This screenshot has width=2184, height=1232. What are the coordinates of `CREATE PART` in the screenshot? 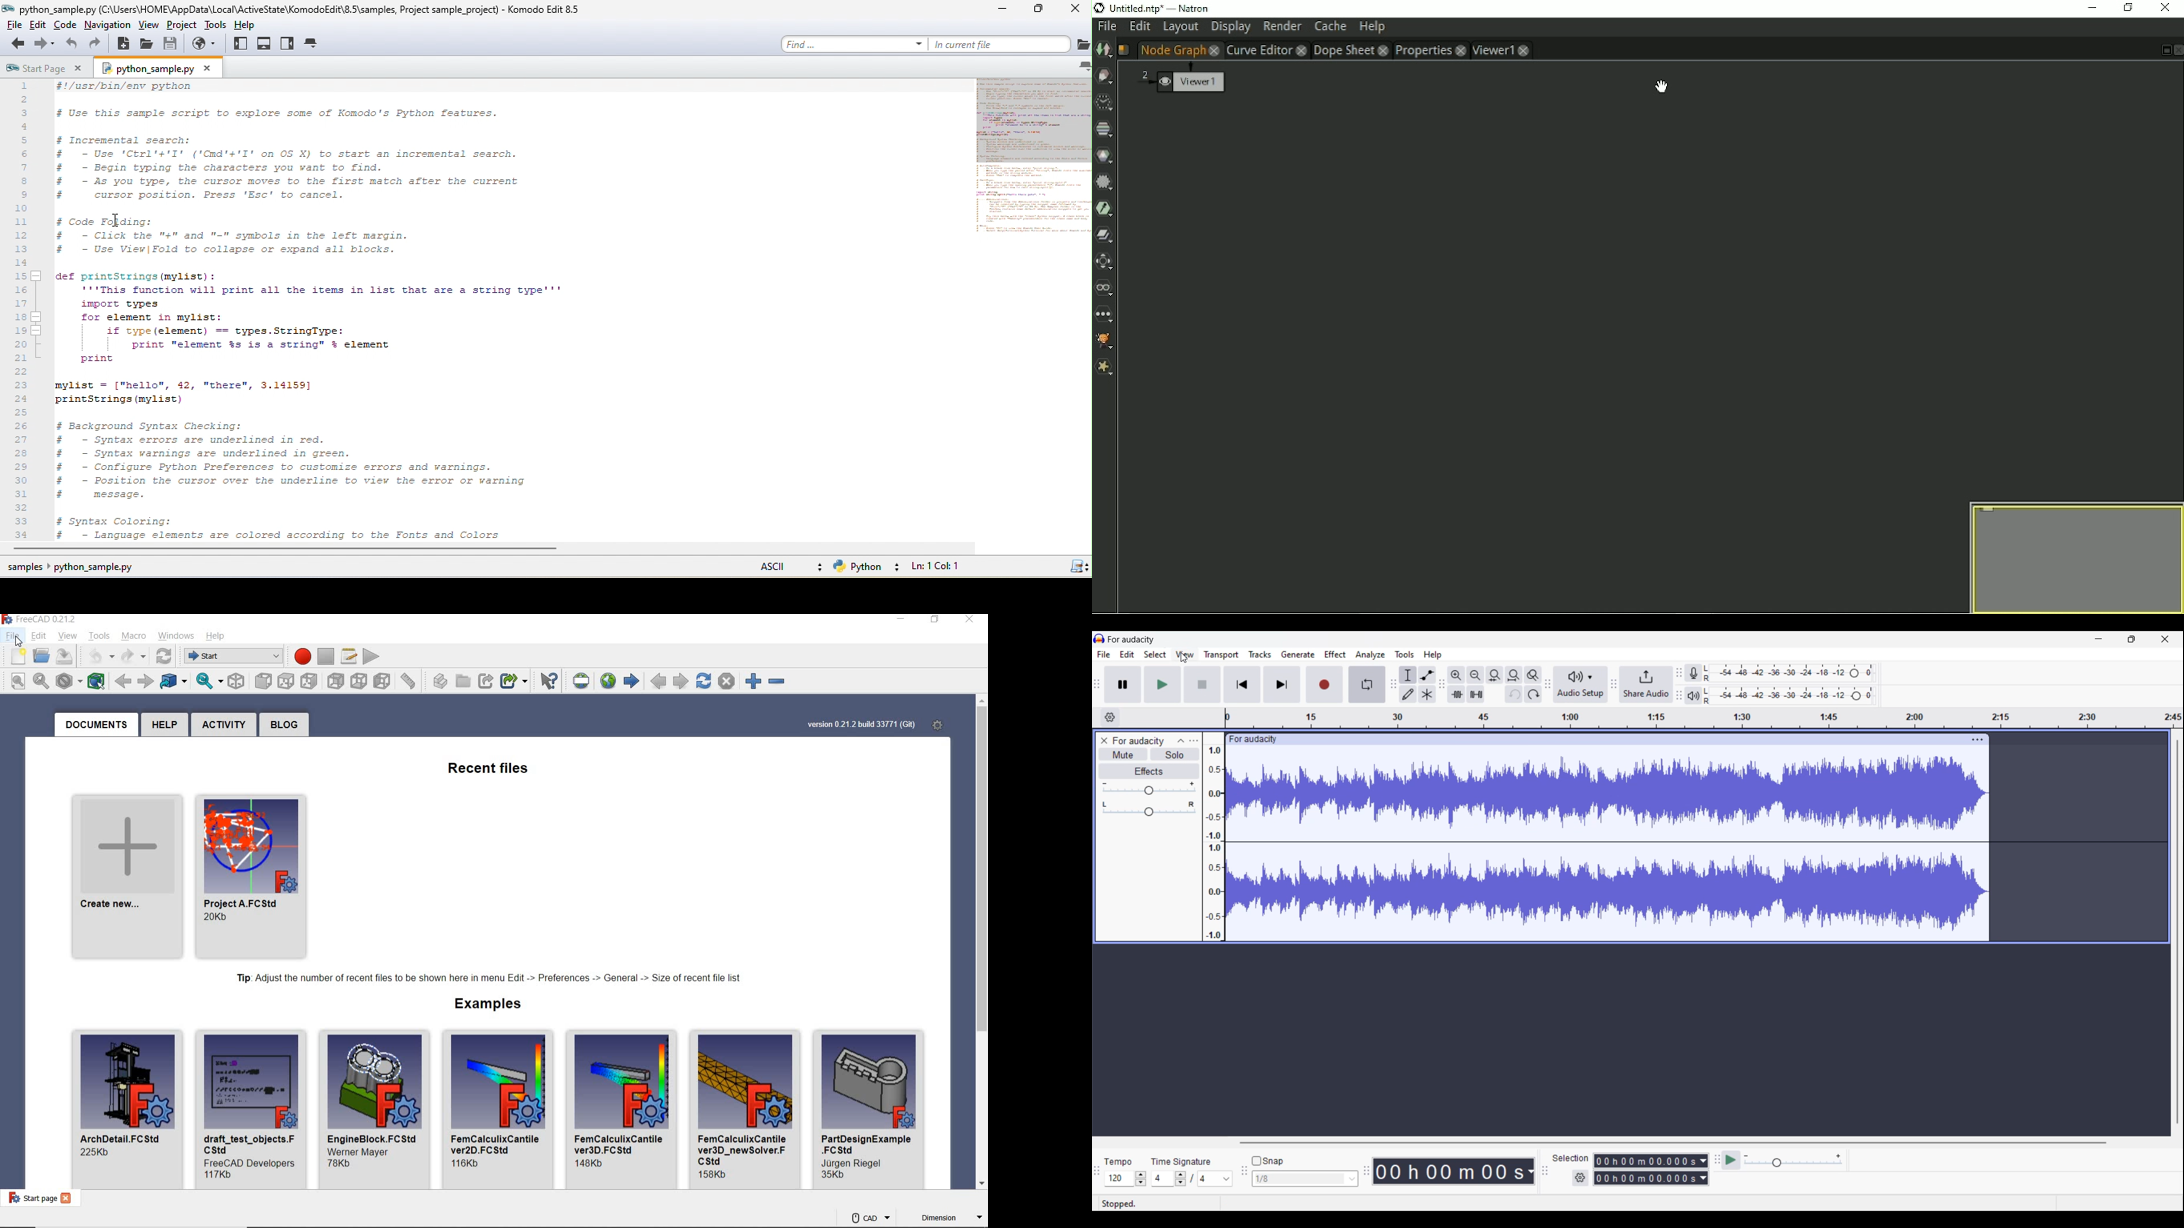 It's located at (438, 680).